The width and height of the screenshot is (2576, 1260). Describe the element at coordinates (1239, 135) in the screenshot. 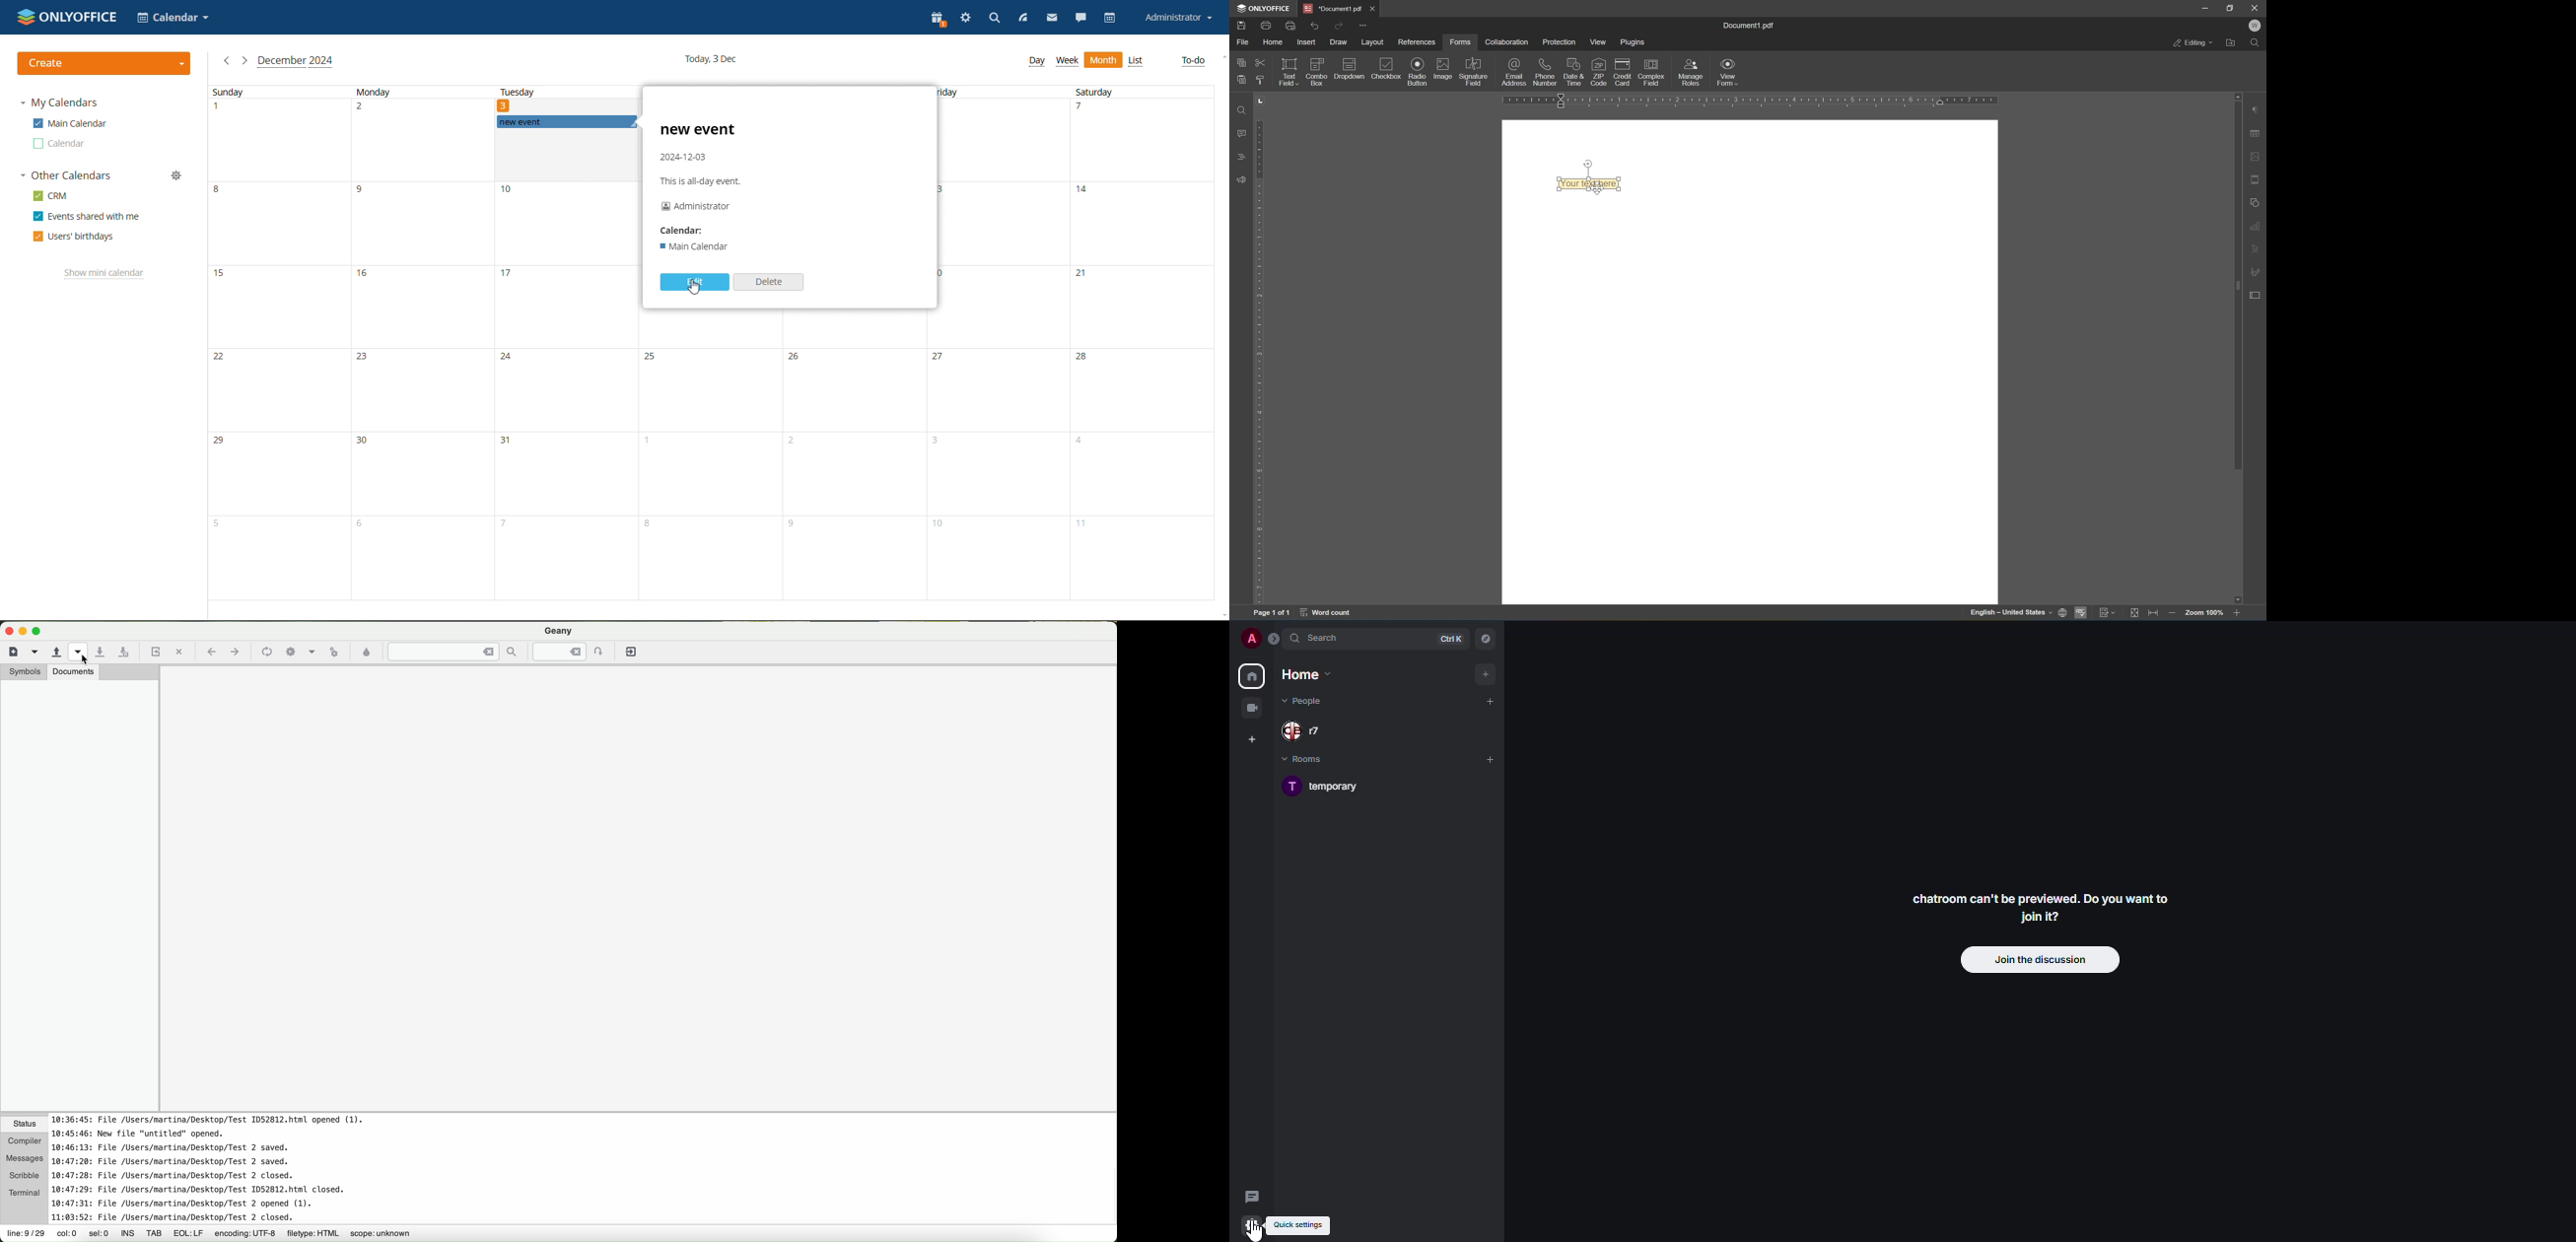

I see `comments` at that location.